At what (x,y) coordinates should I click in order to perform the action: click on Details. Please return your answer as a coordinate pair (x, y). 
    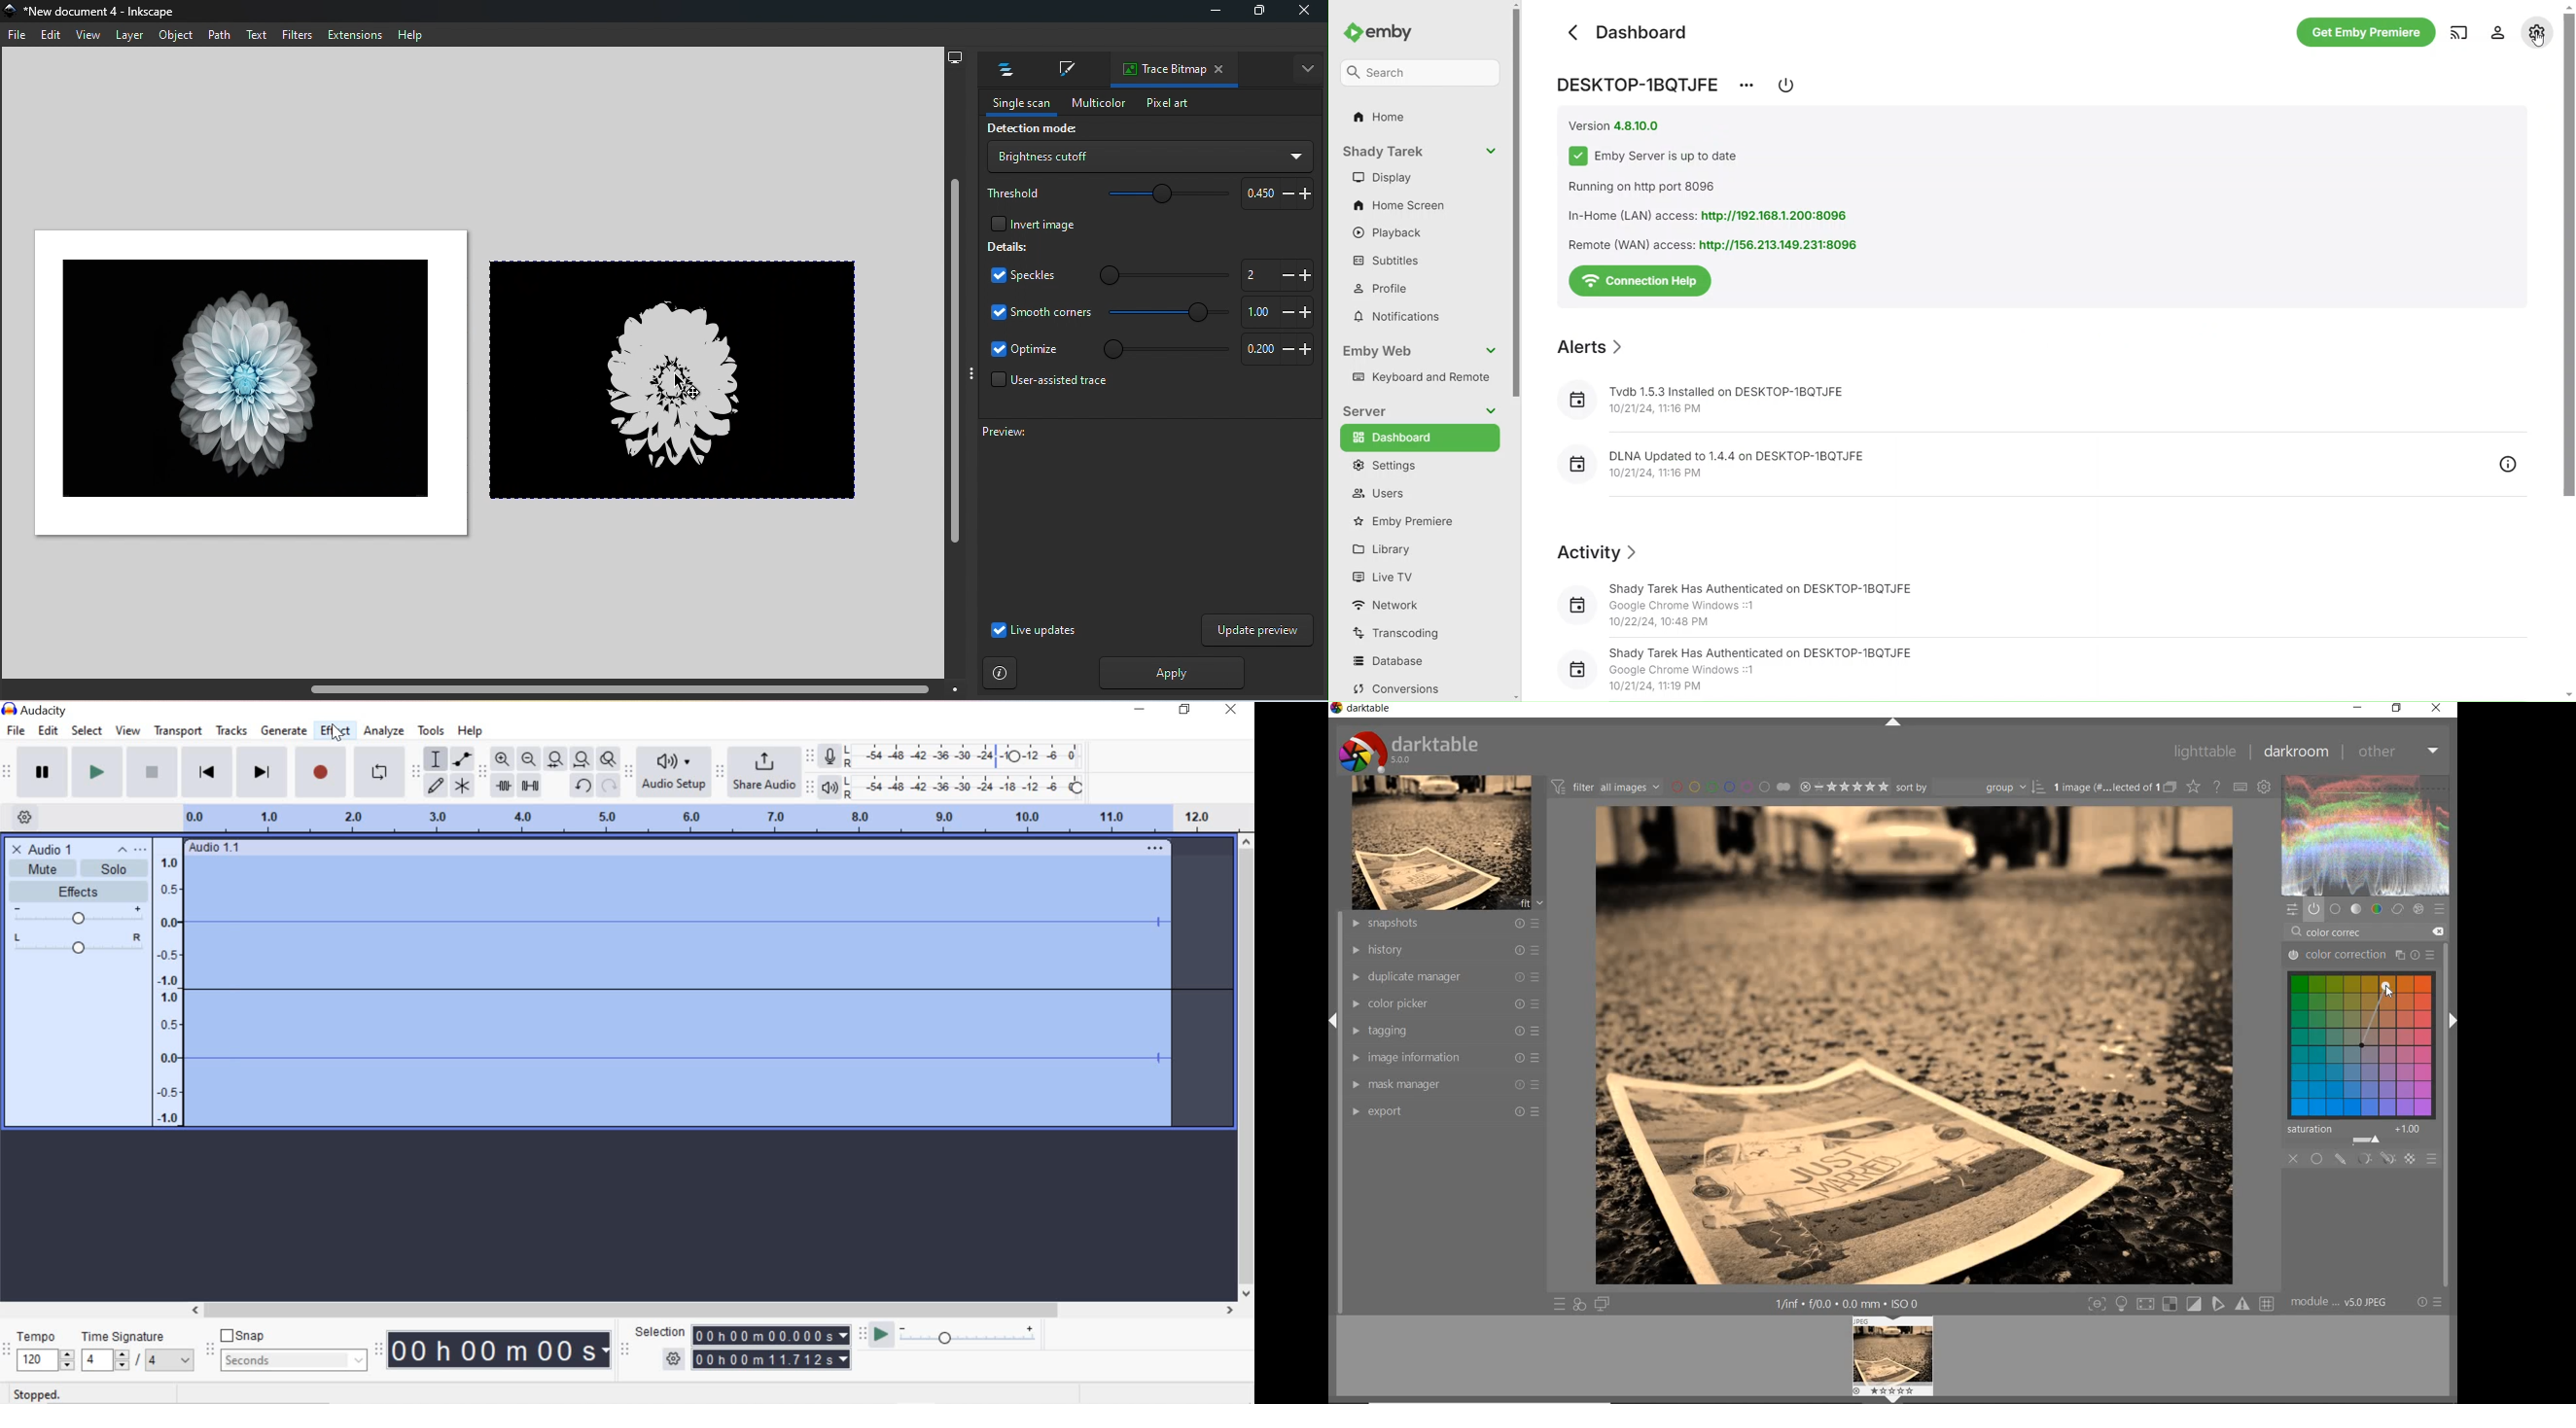
    Looking at the image, I should click on (1008, 246).